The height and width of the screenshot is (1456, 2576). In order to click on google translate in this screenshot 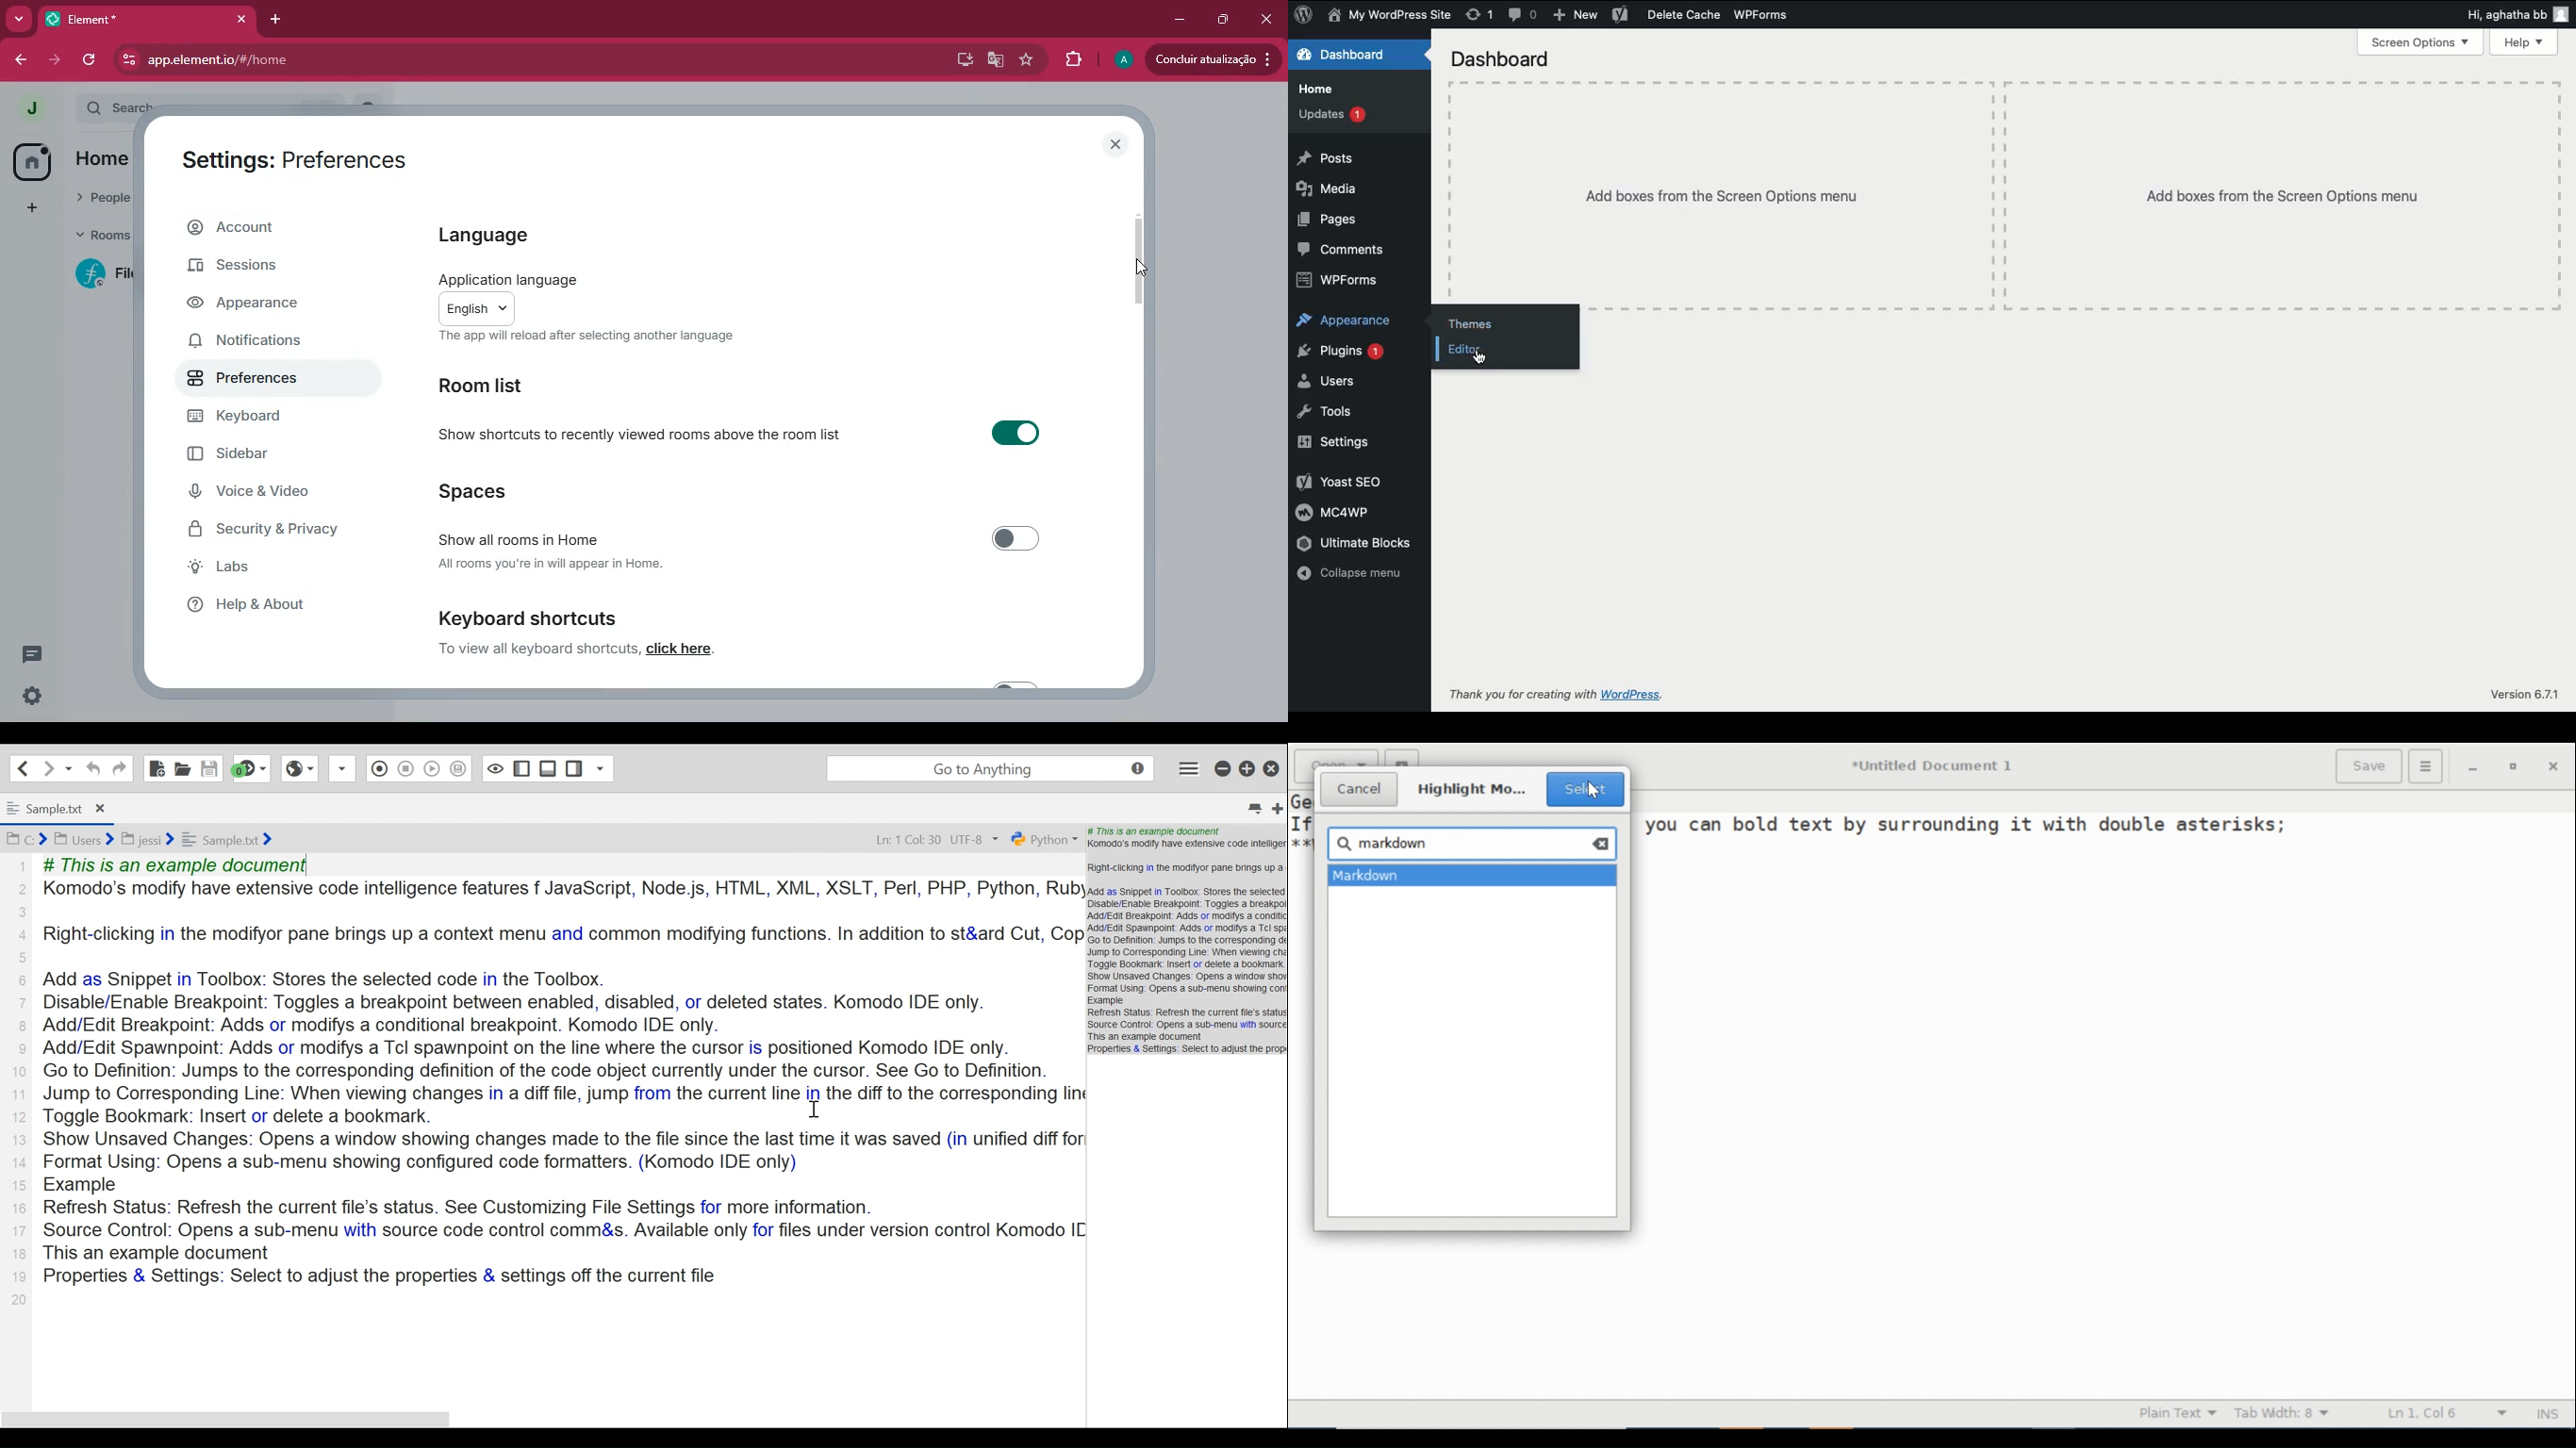, I will do `click(994, 62)`.